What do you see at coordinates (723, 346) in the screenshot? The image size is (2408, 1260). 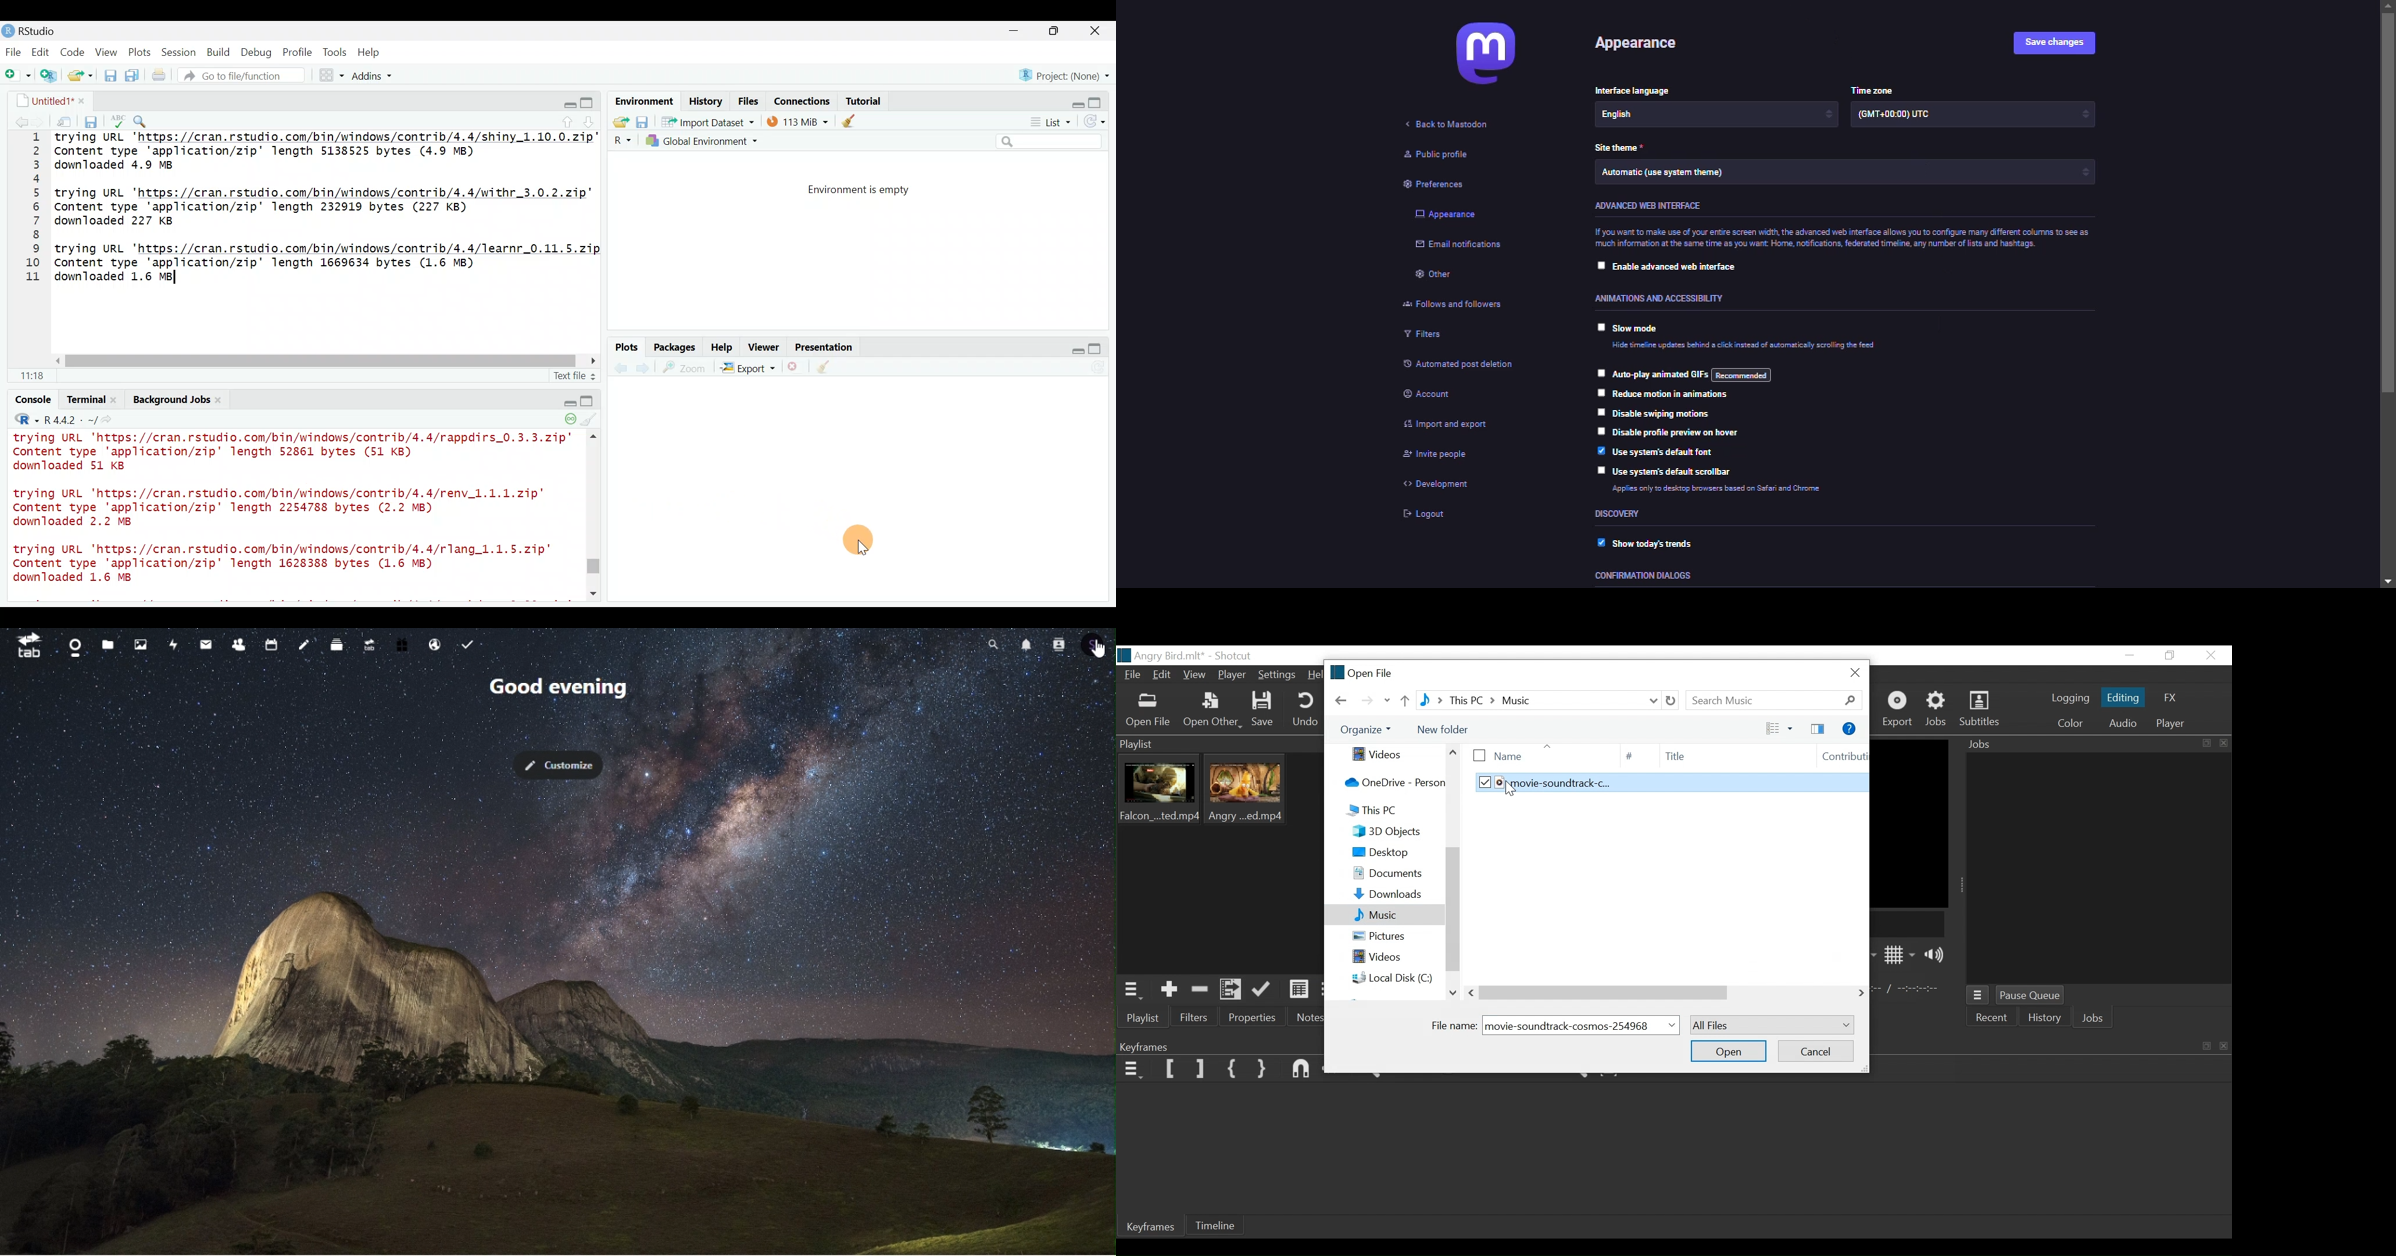 I see `Help` at bounding box center [723, 346].